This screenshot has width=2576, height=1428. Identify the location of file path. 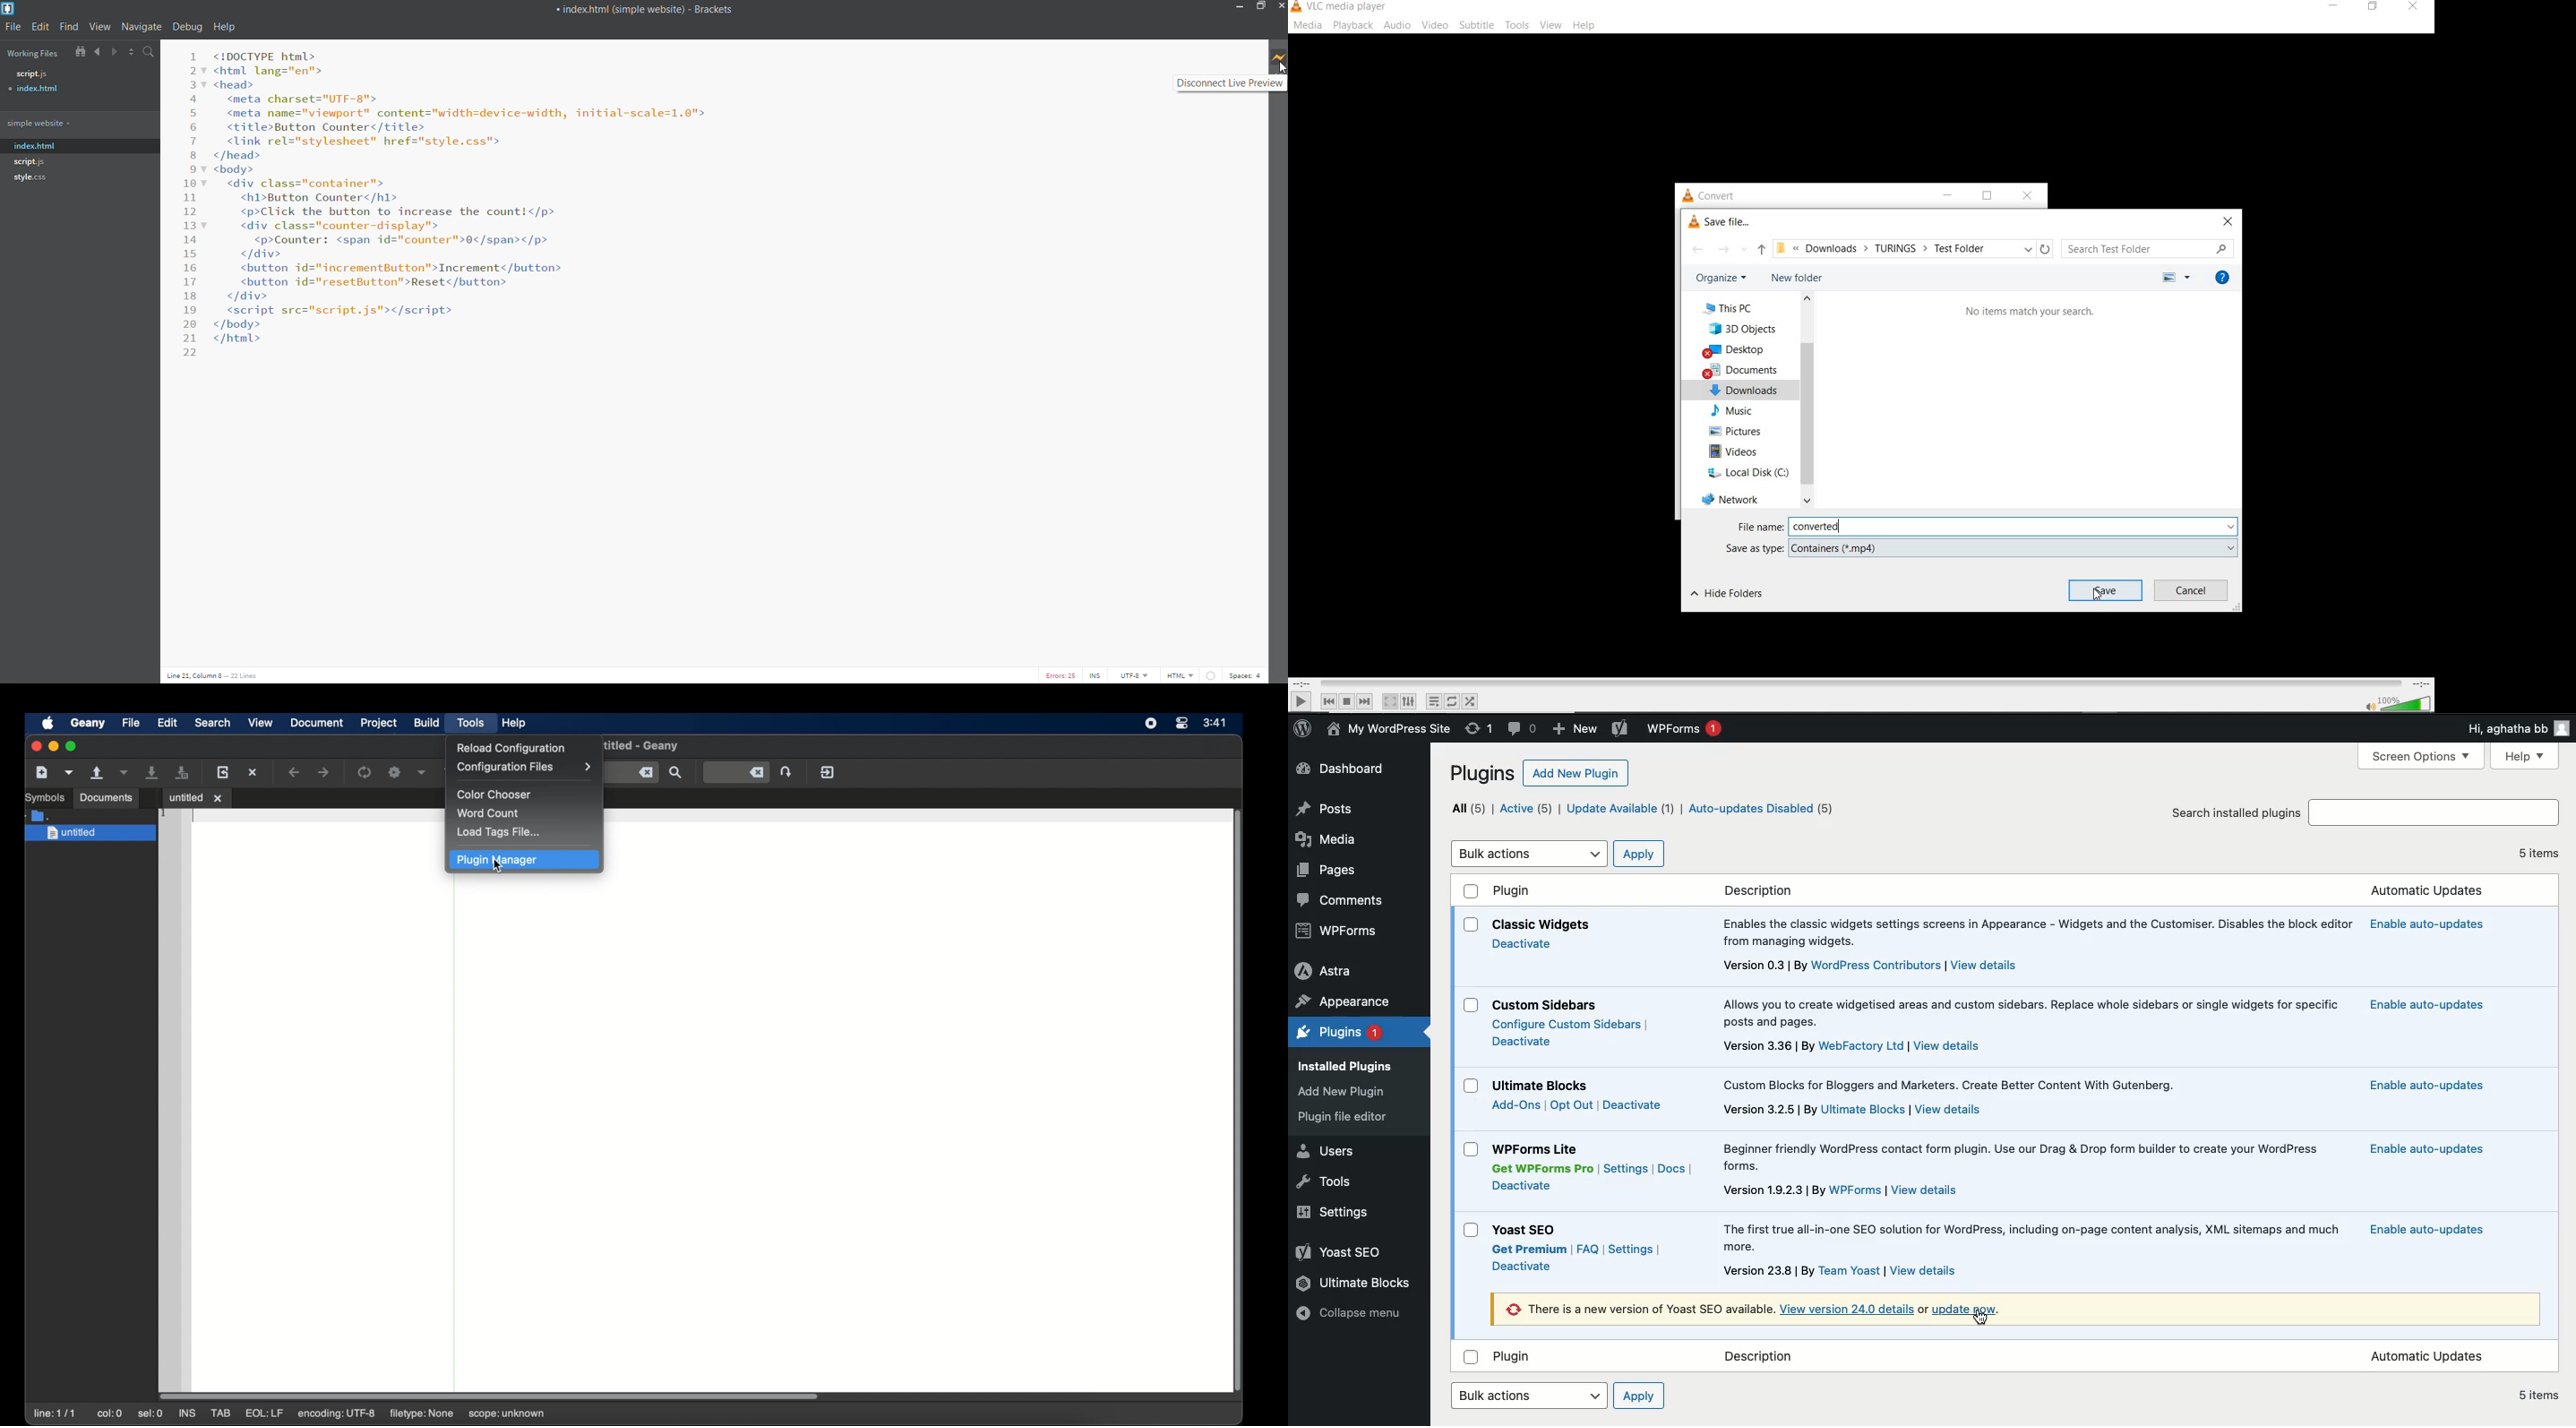
(1894, 249).